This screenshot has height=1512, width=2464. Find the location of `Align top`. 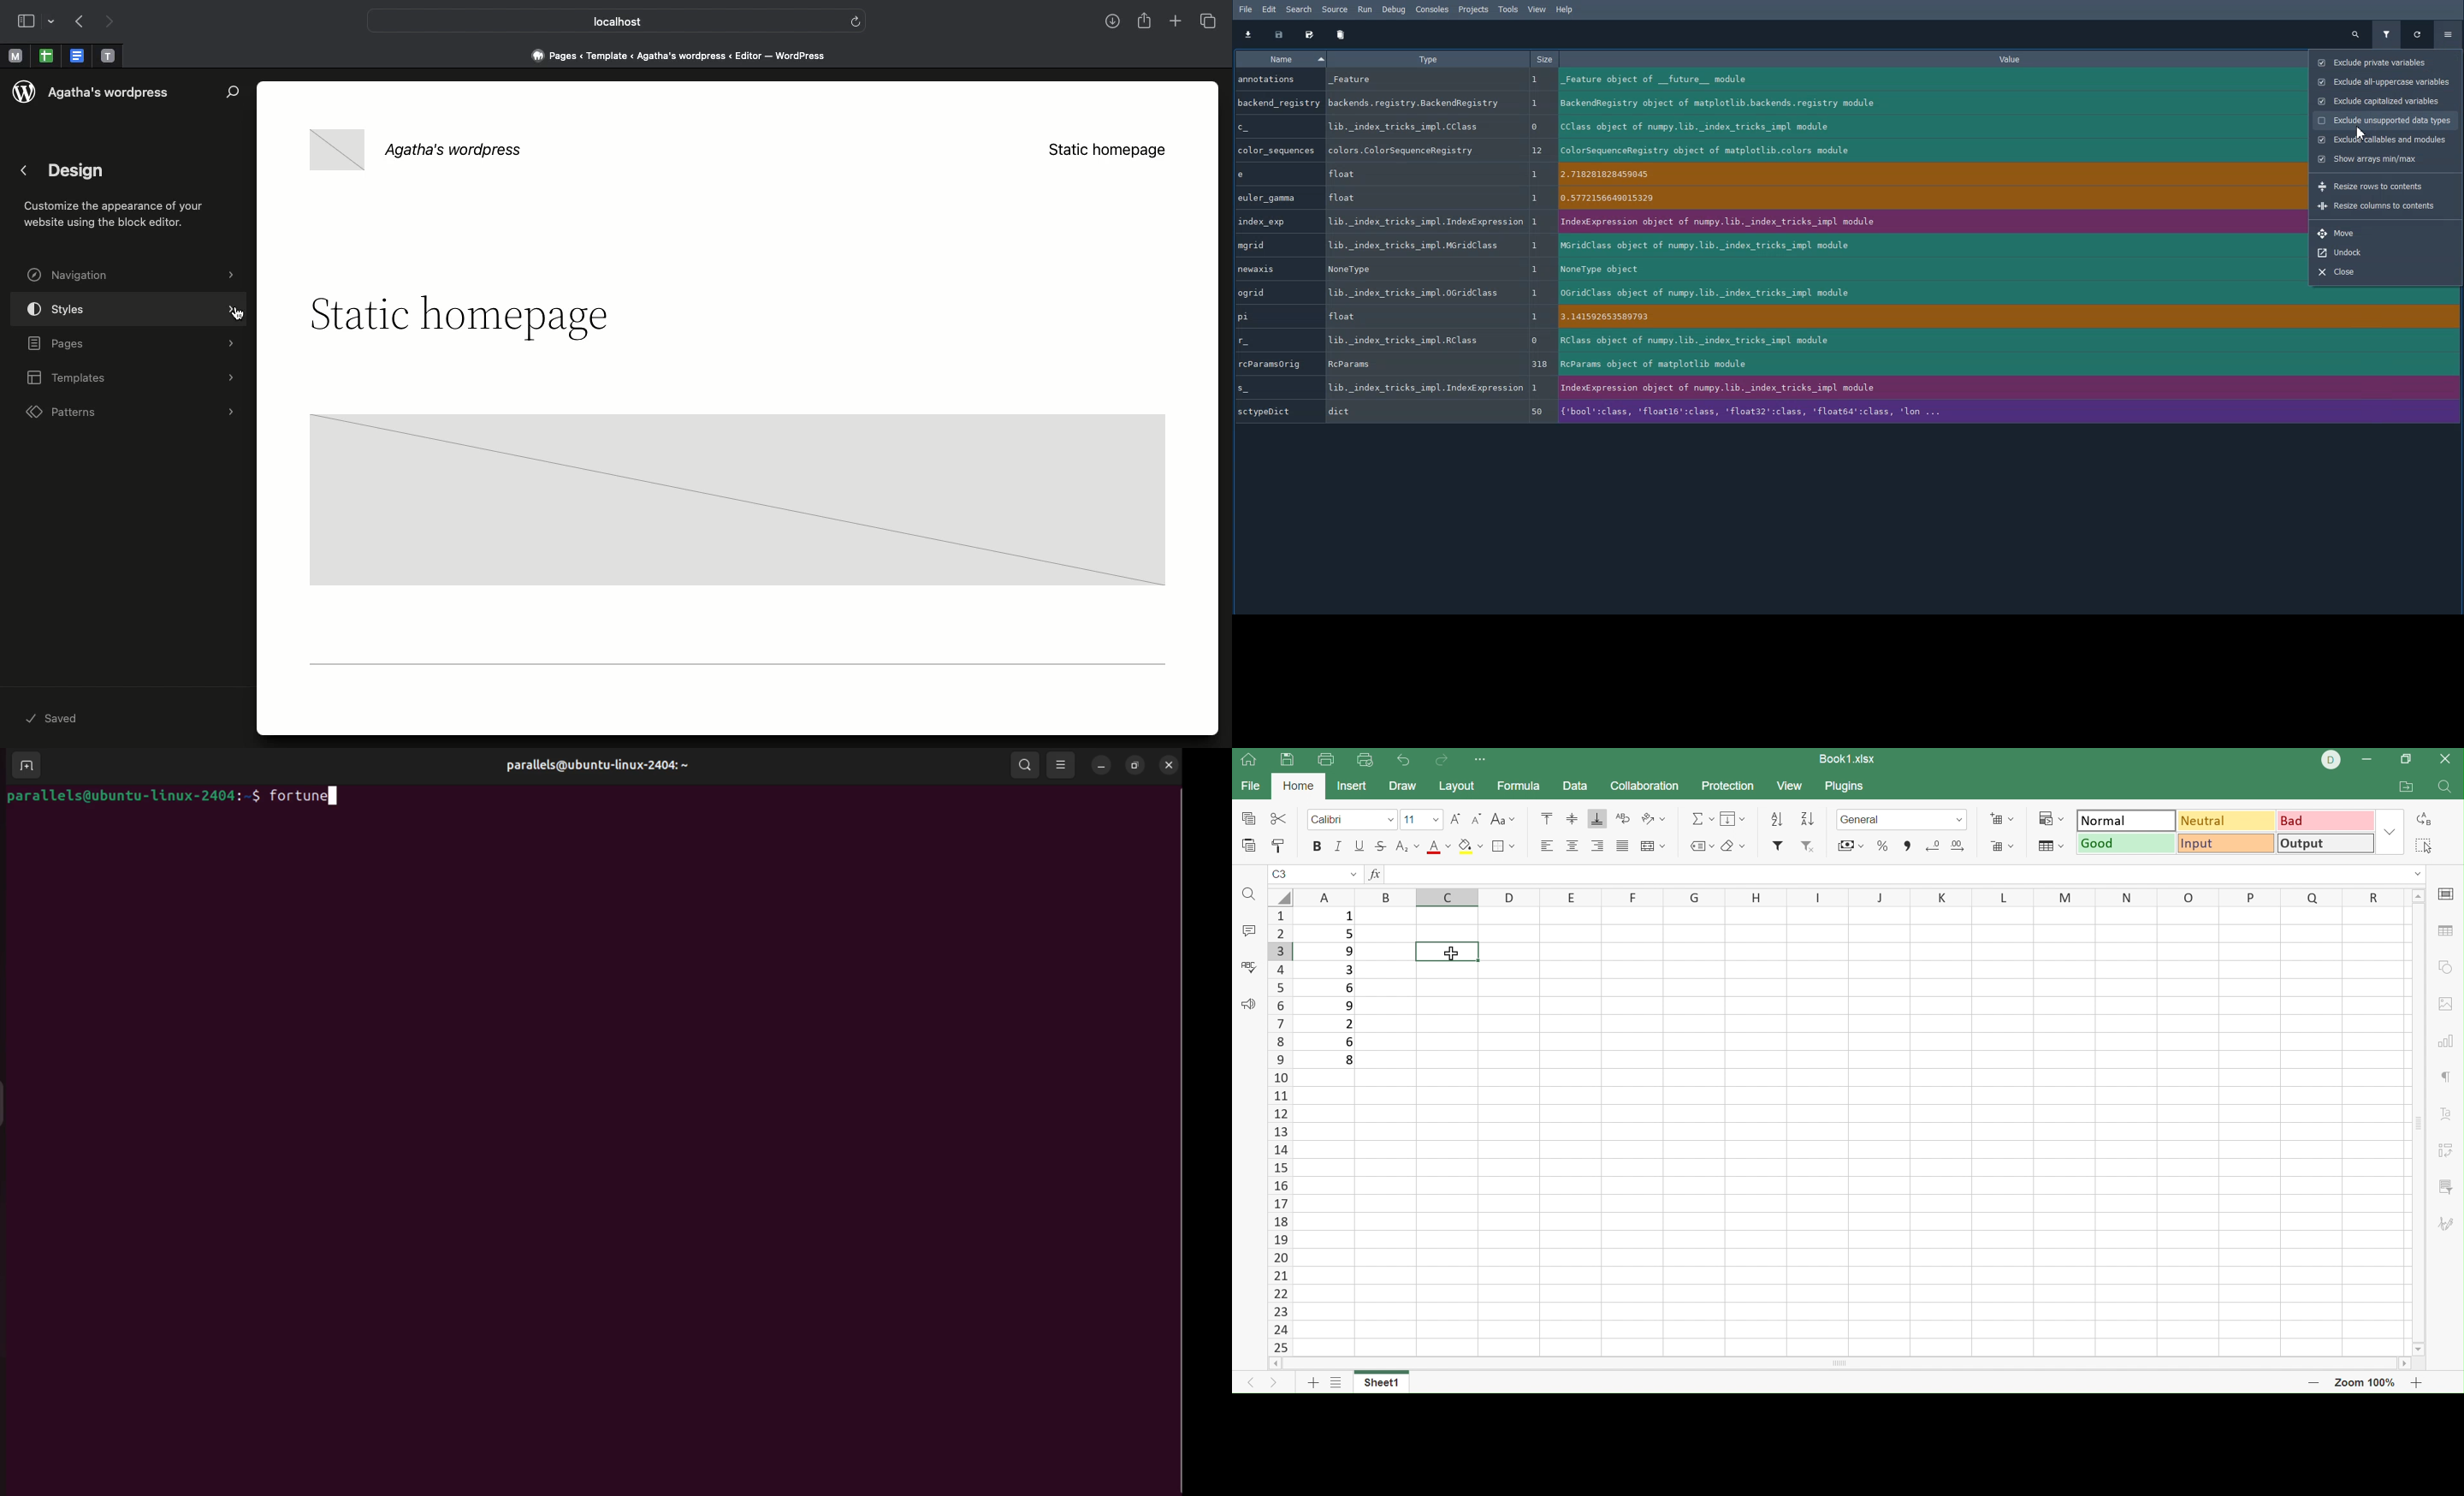

Align top is located at coordinates (1546, 818).